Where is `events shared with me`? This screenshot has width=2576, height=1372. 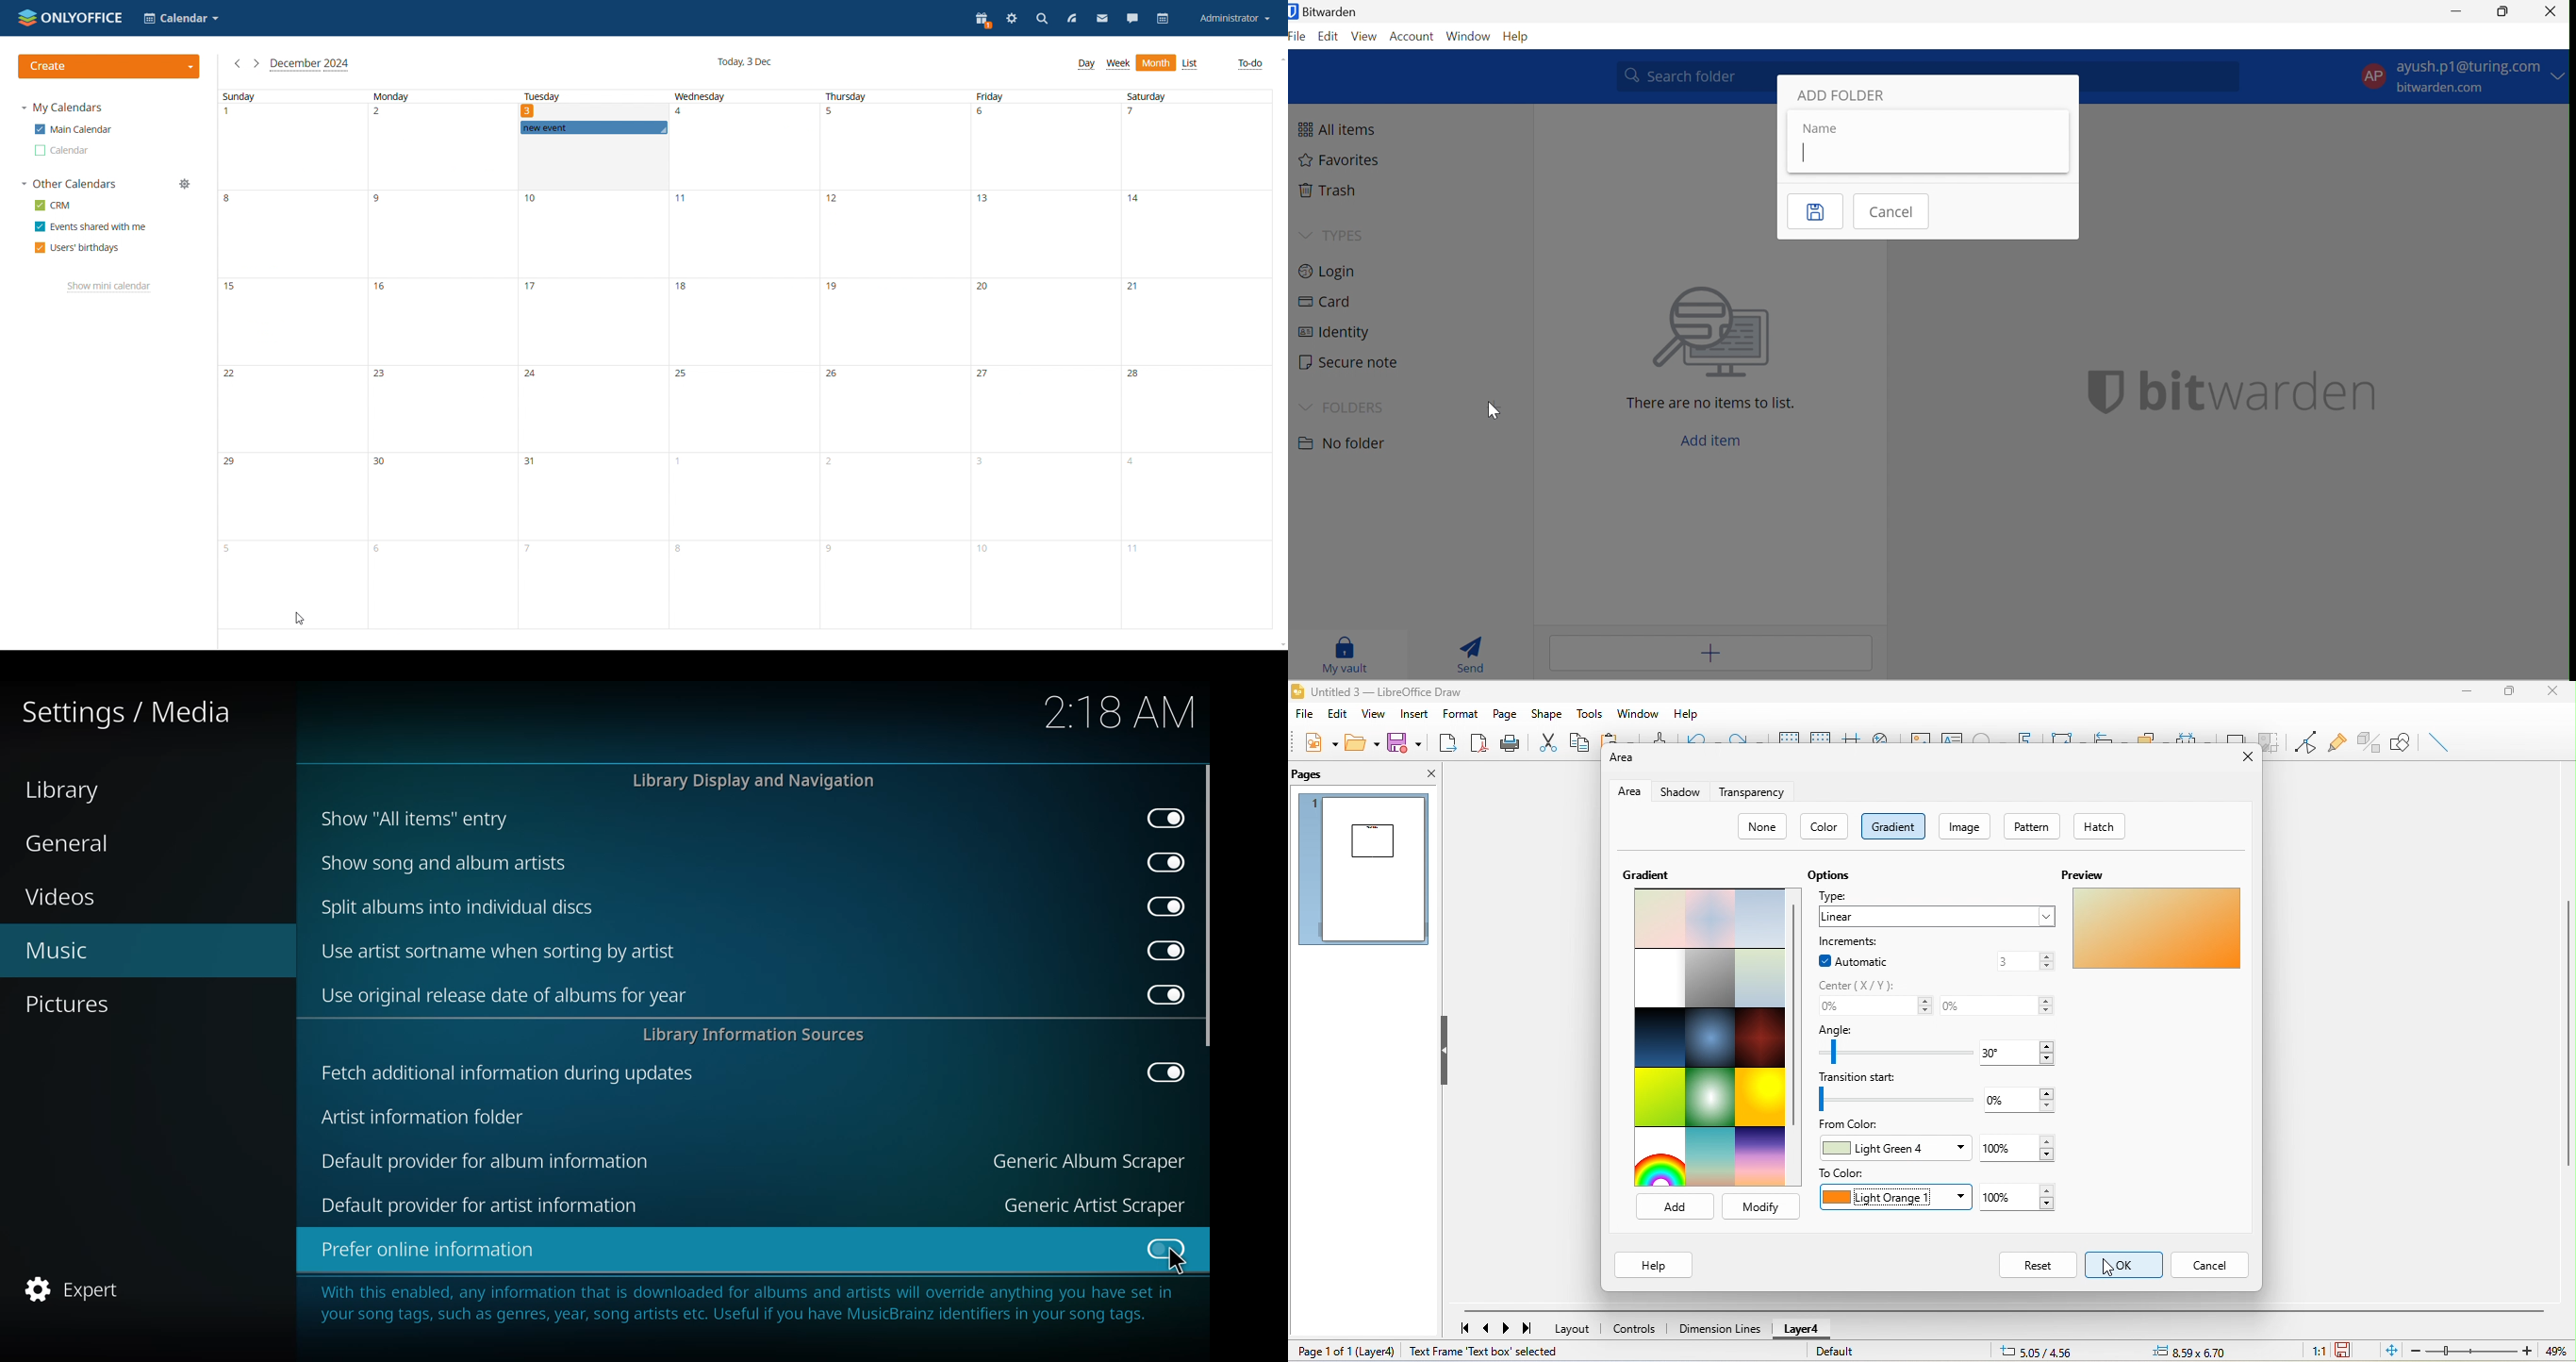
events shared with me is located at coordinates (90, 226).